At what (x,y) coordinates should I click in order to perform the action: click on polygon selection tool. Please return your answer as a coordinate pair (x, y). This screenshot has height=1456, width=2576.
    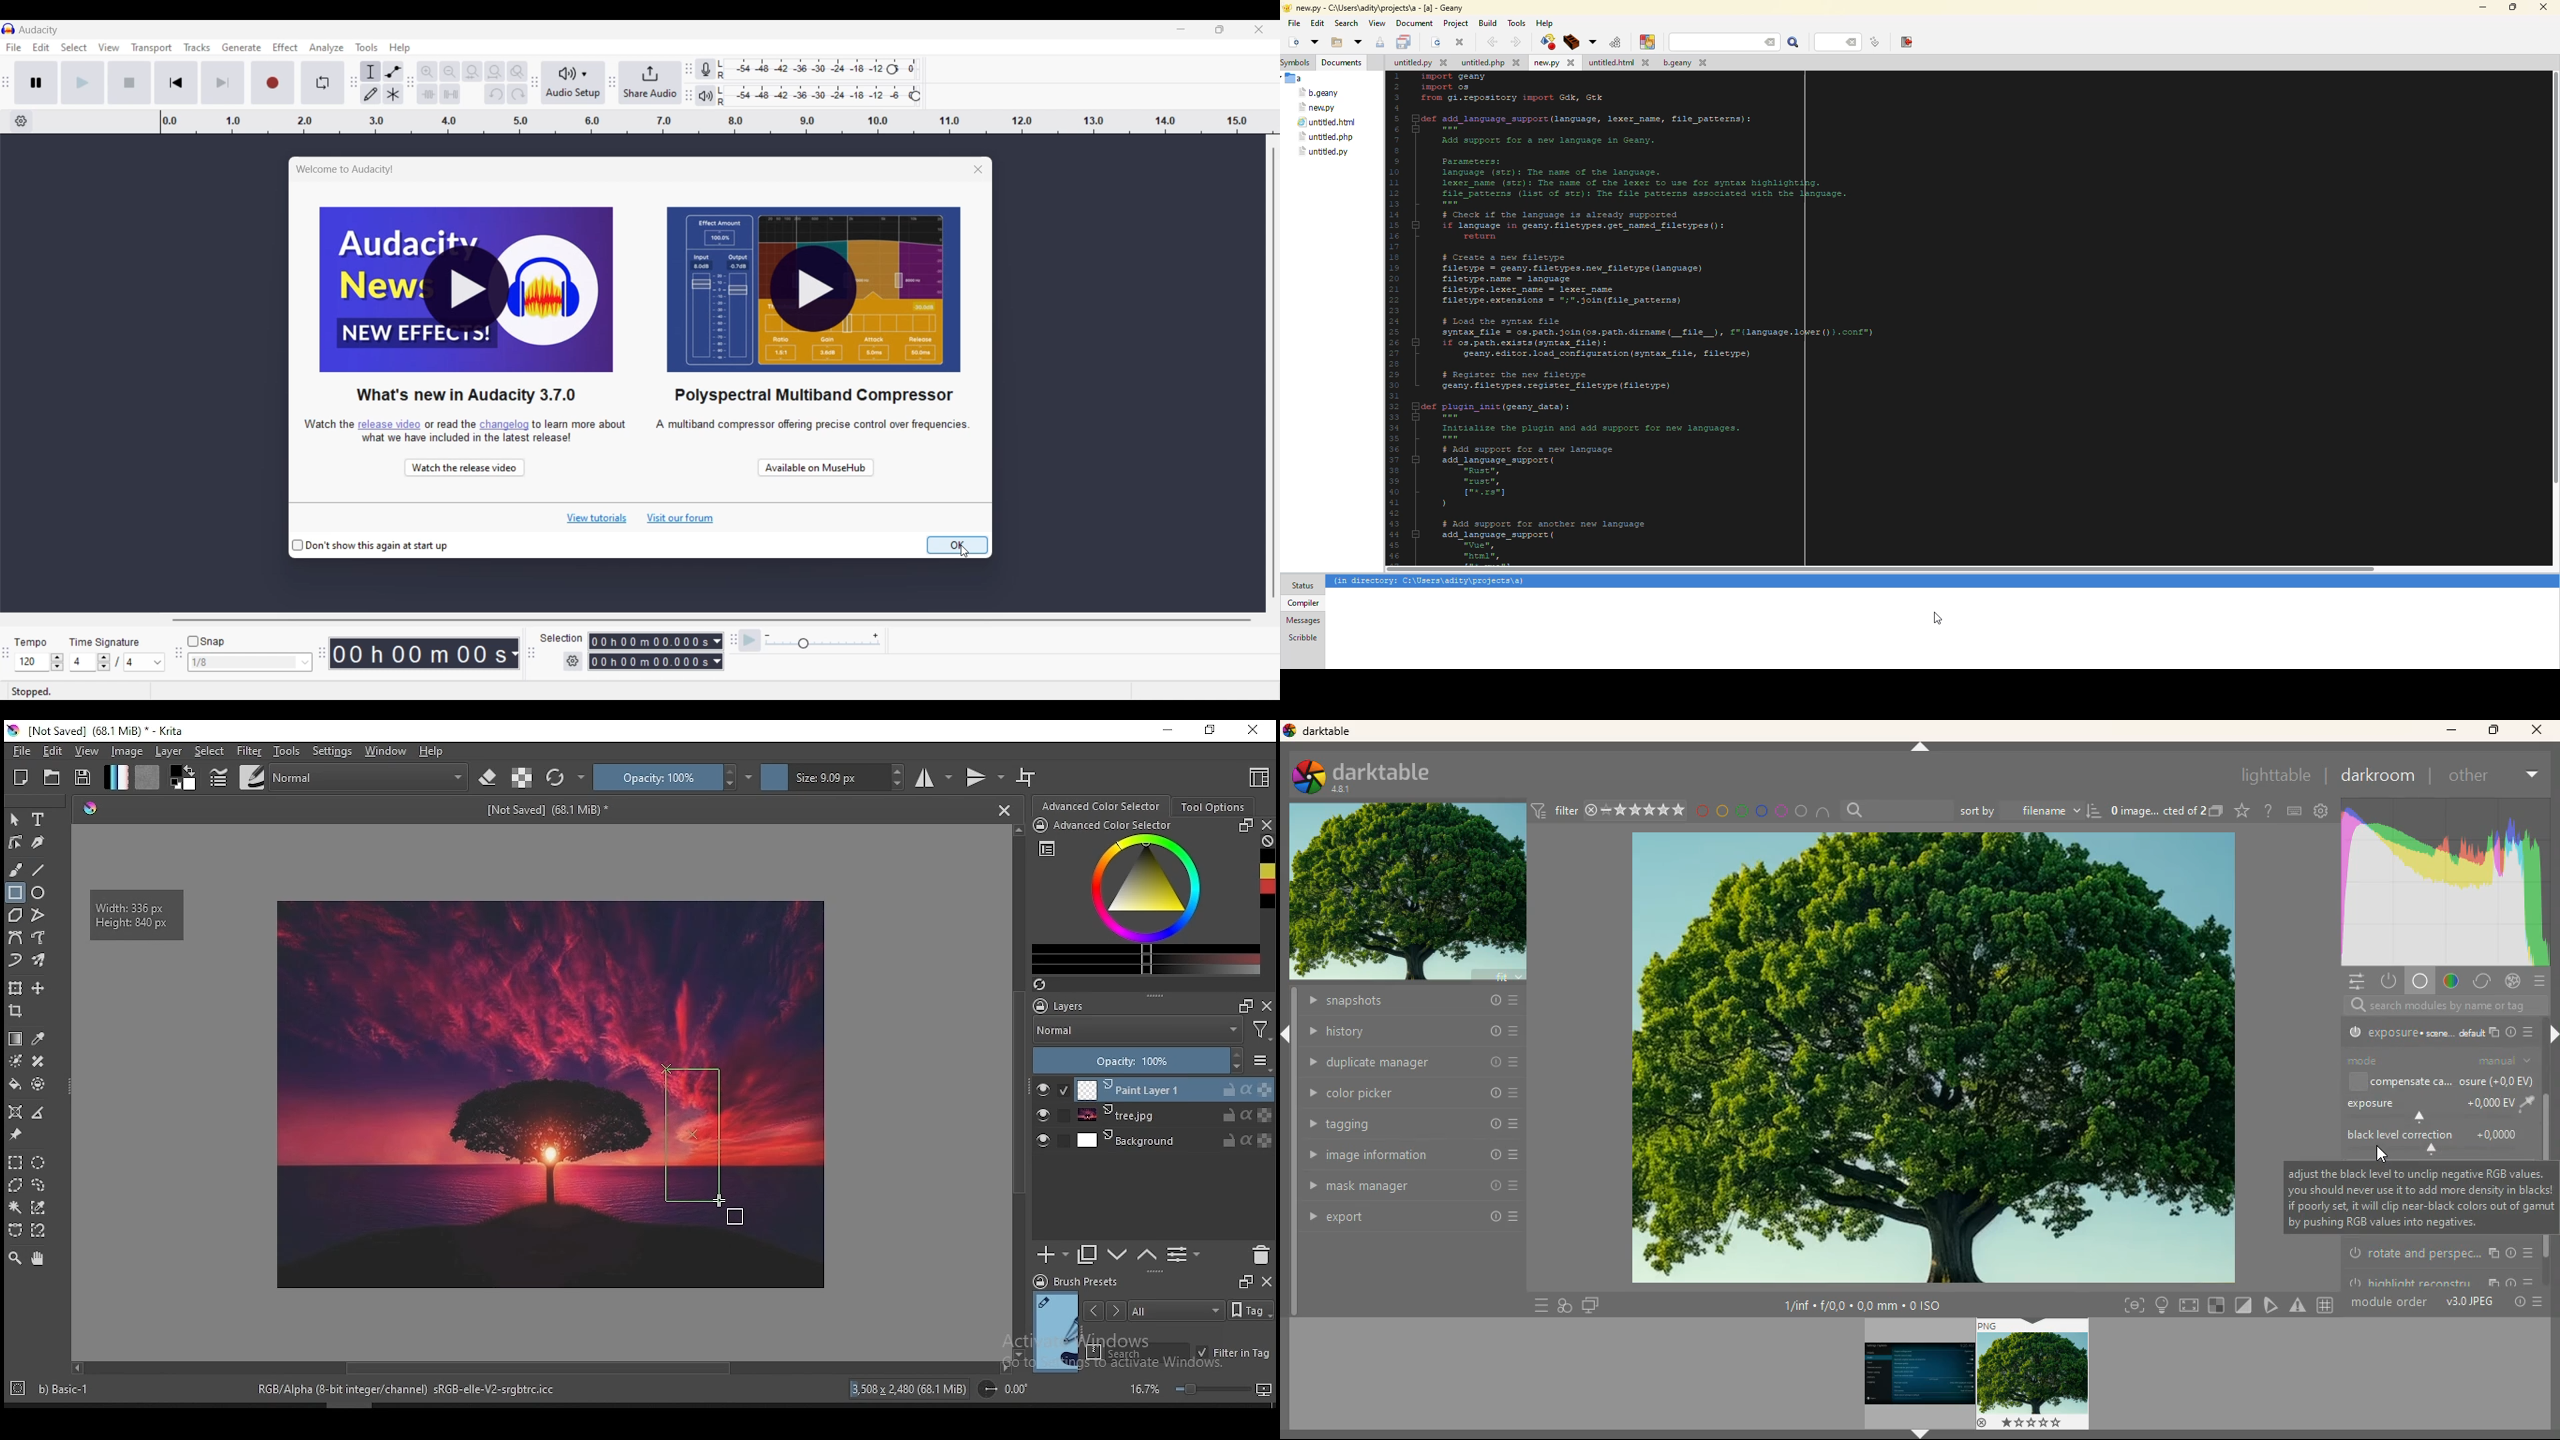
    Looking at the image, I should click on (12, 1185).